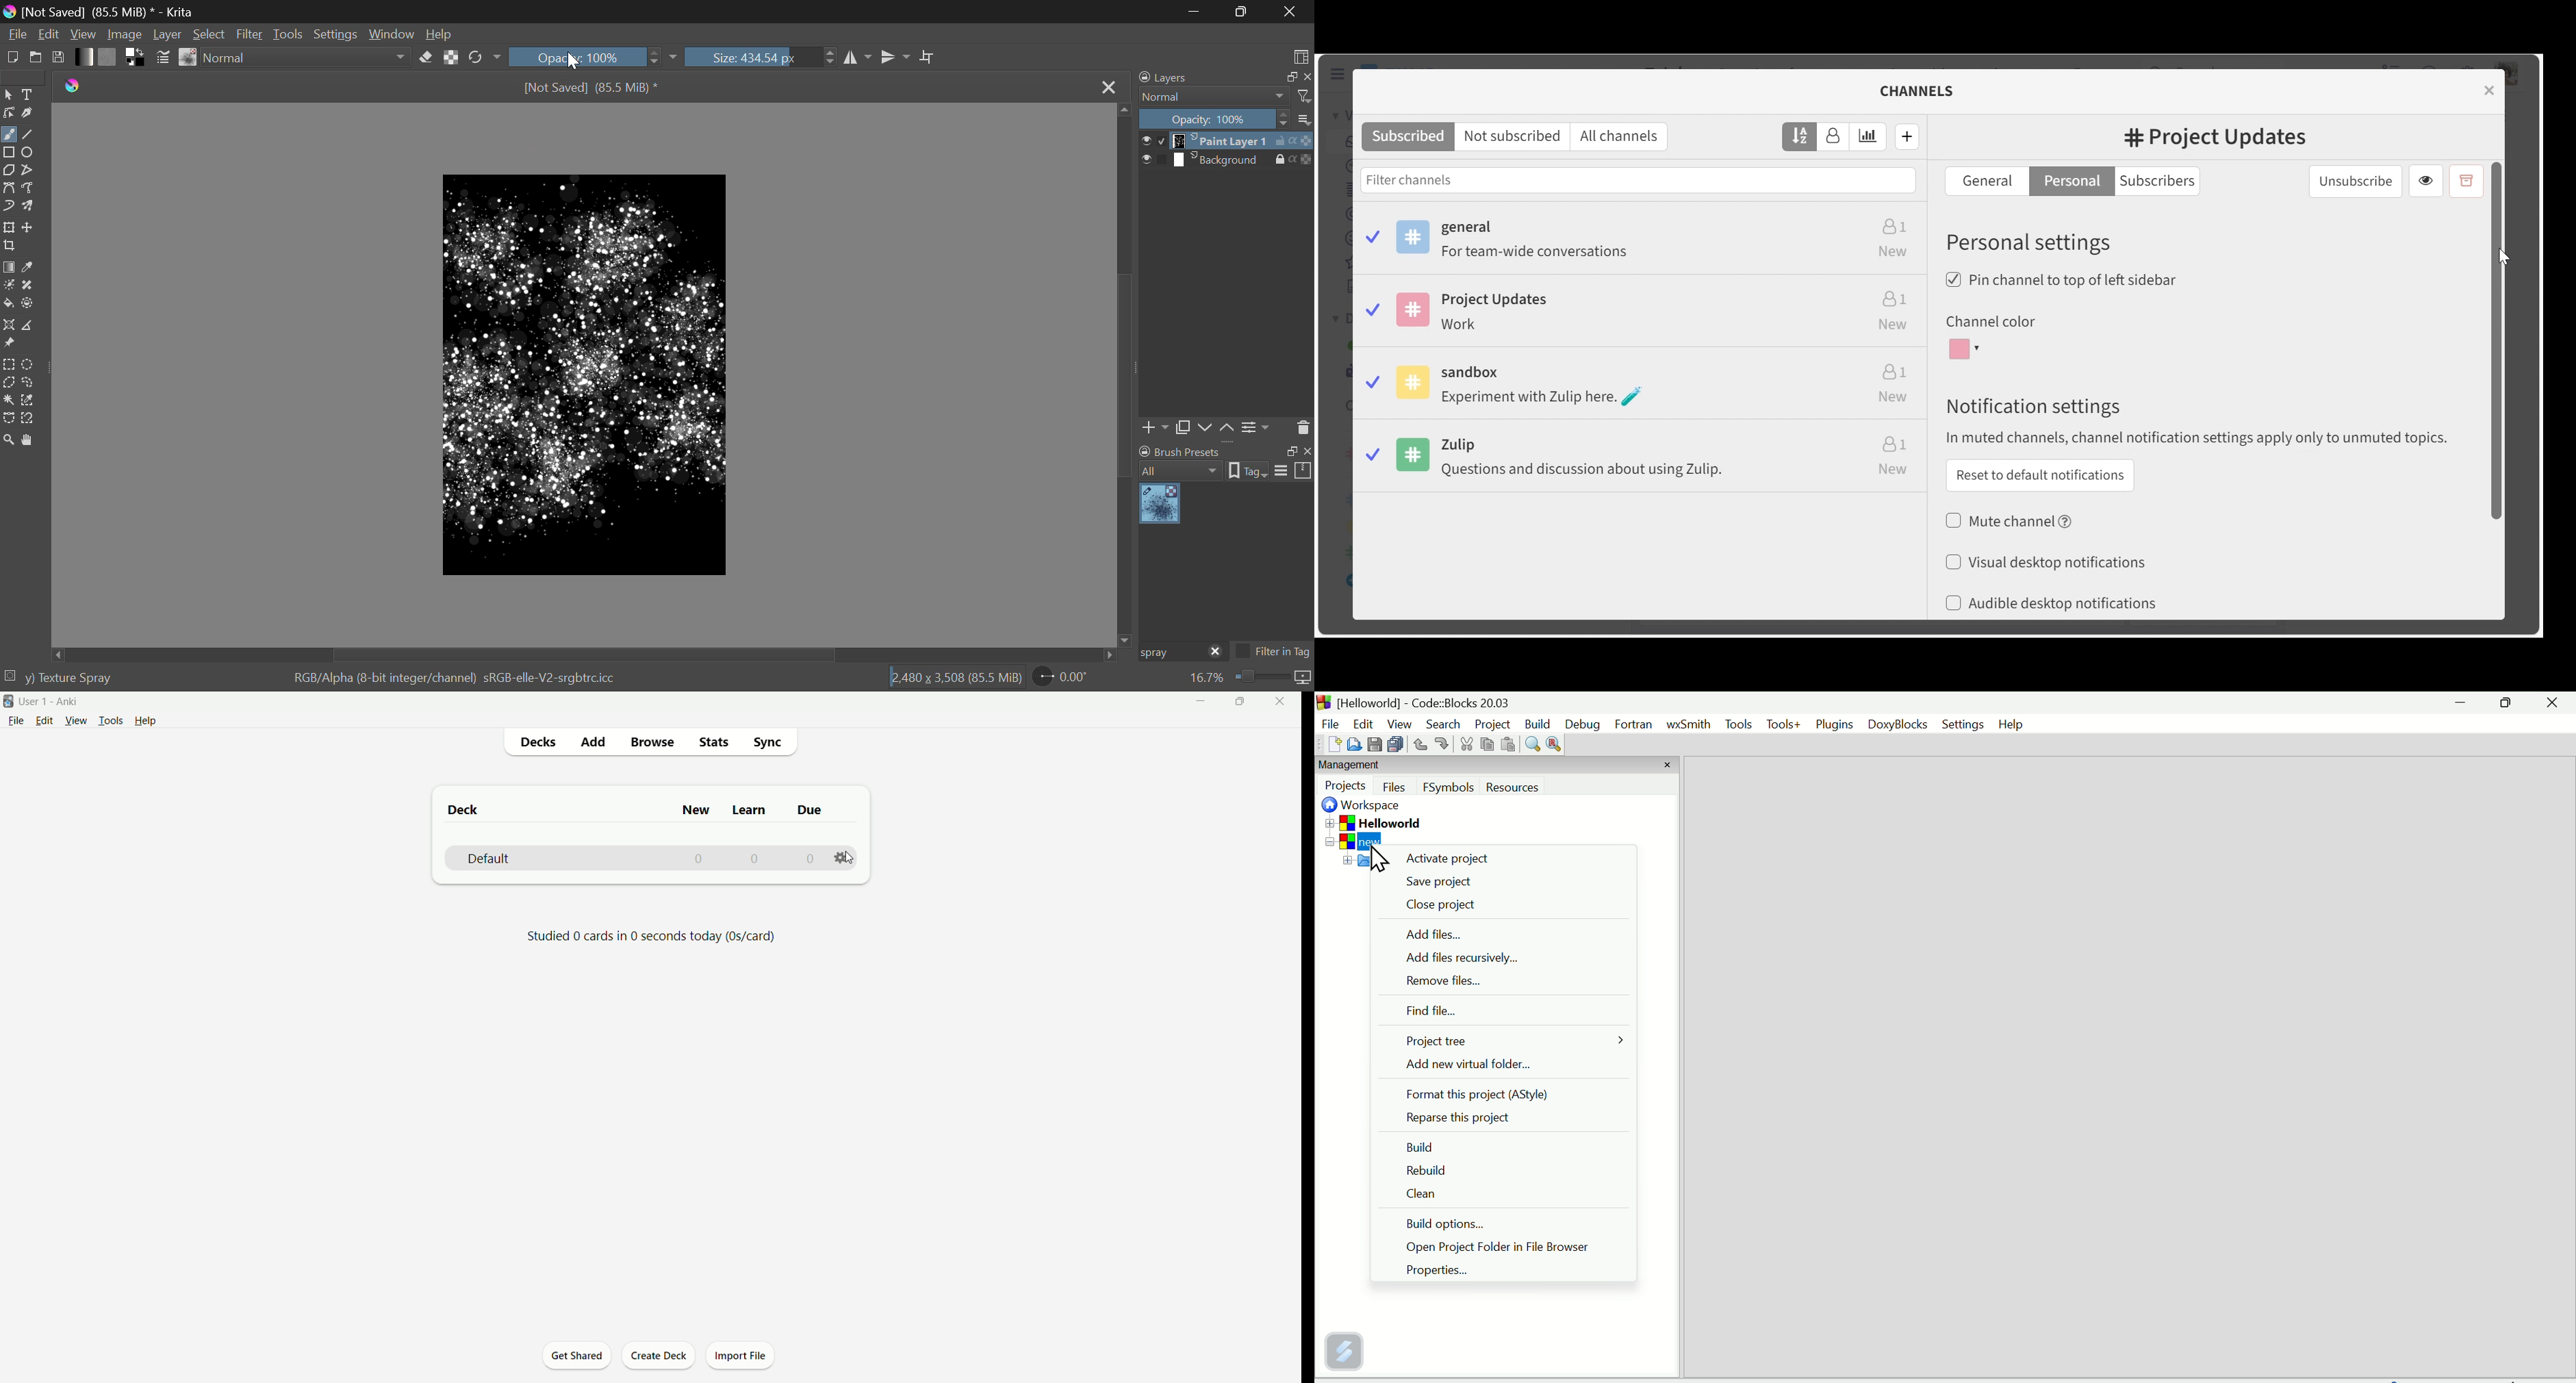 This screenshot has height=1400, width=2576. I want to click on 0, so click(754, 858).